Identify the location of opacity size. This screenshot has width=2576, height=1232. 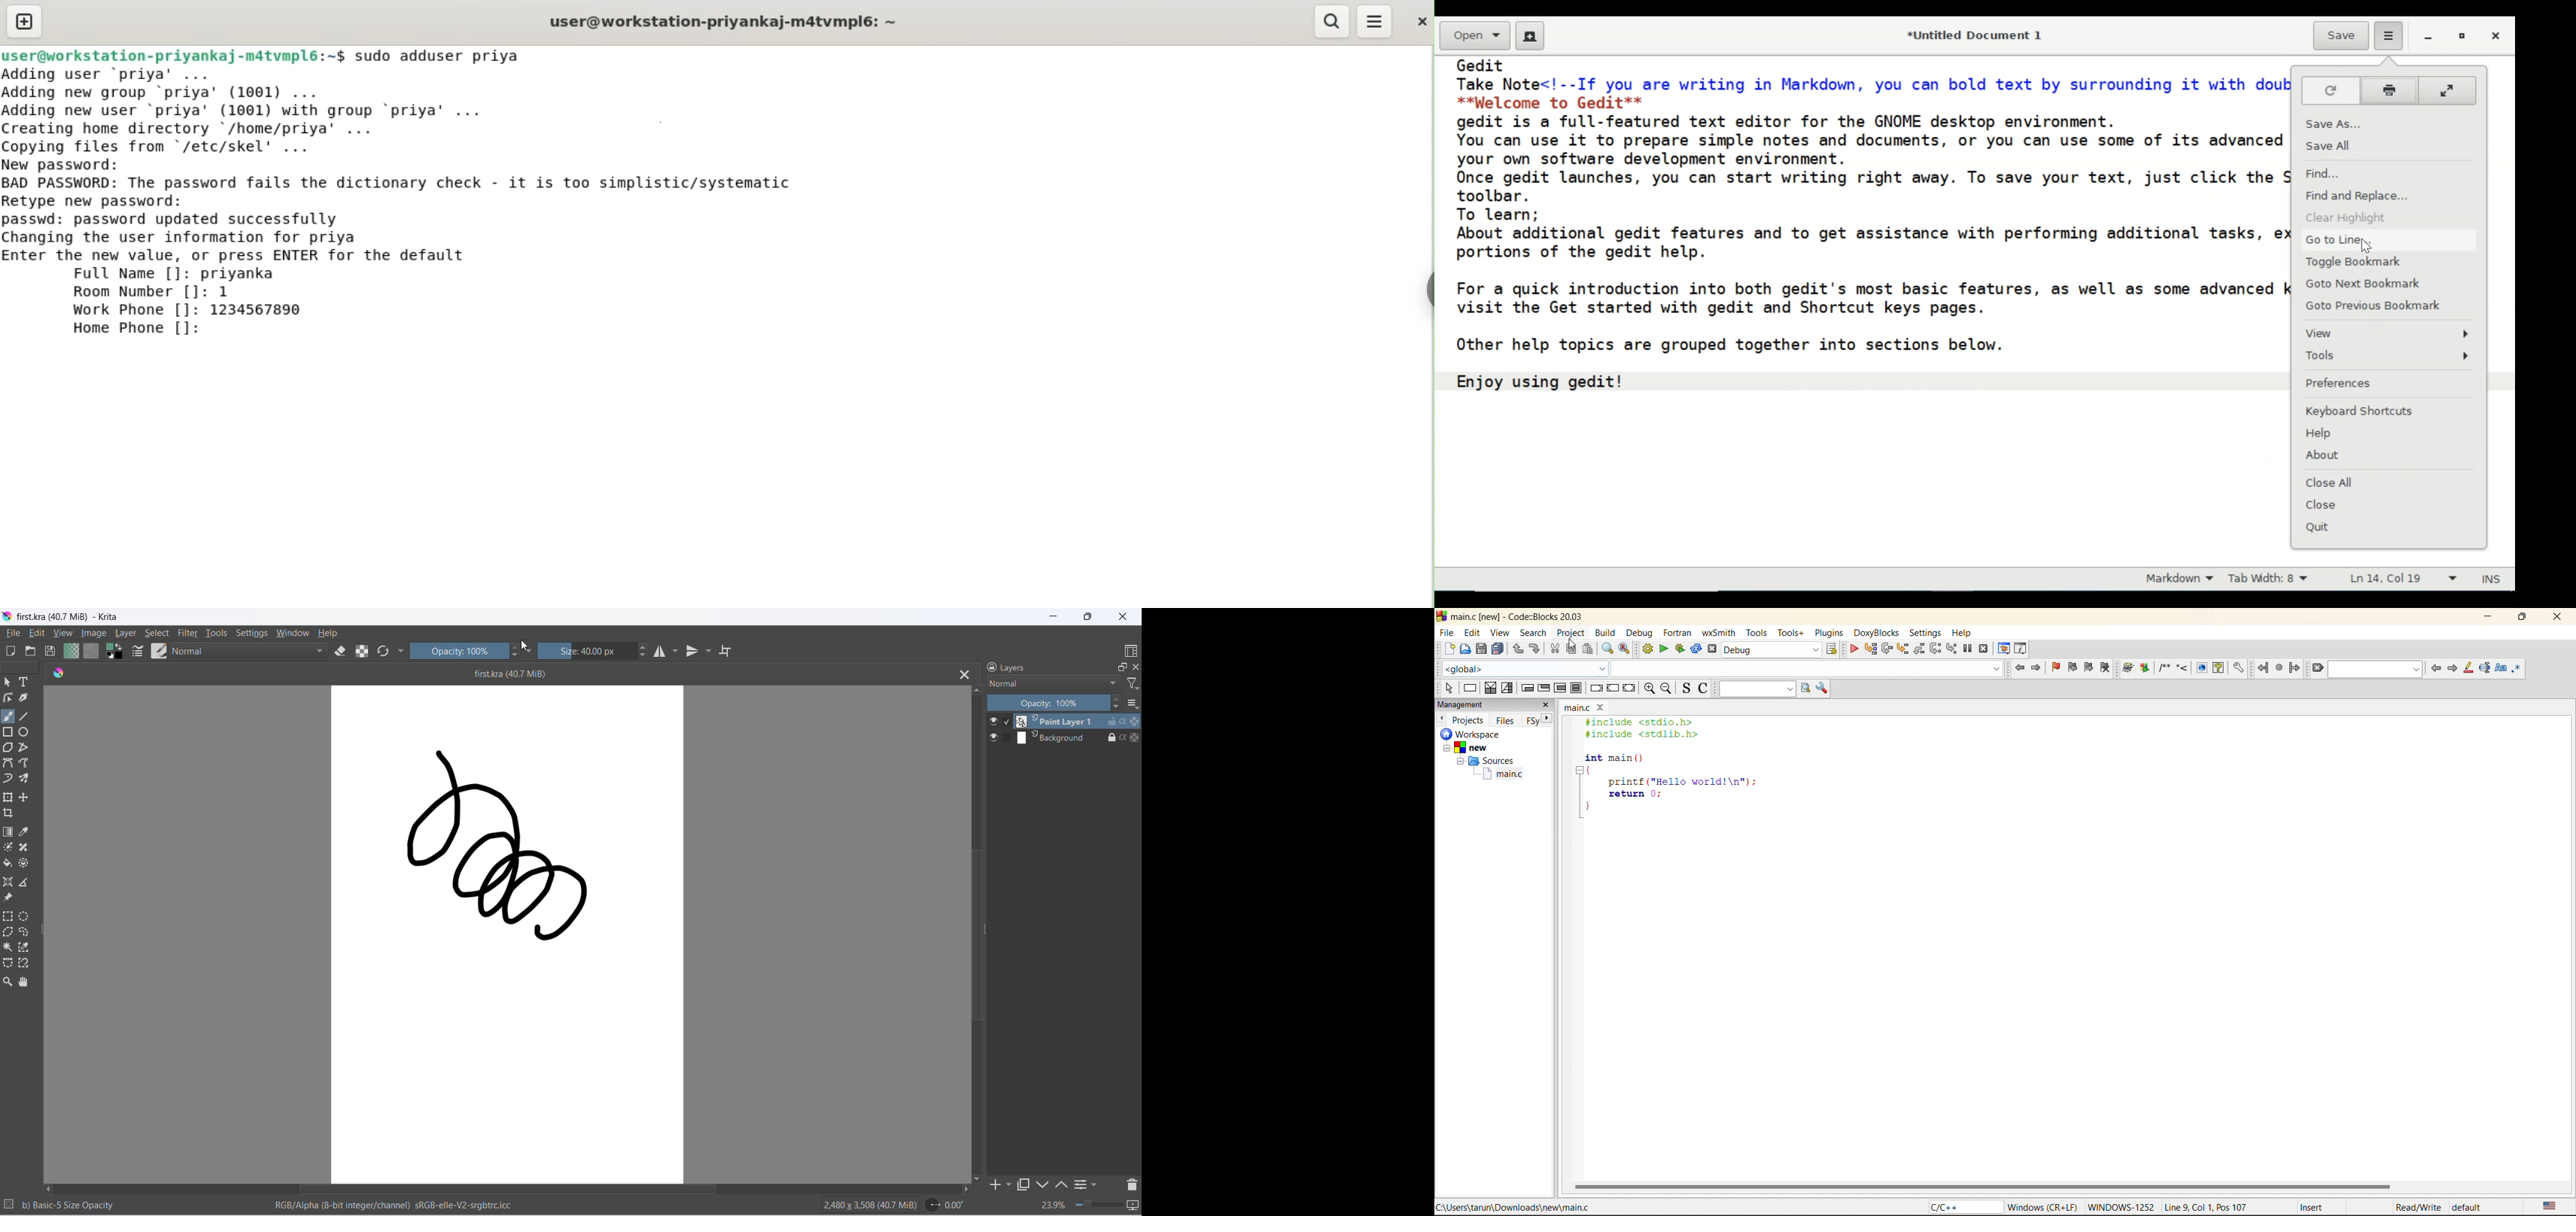
(68, 1205).